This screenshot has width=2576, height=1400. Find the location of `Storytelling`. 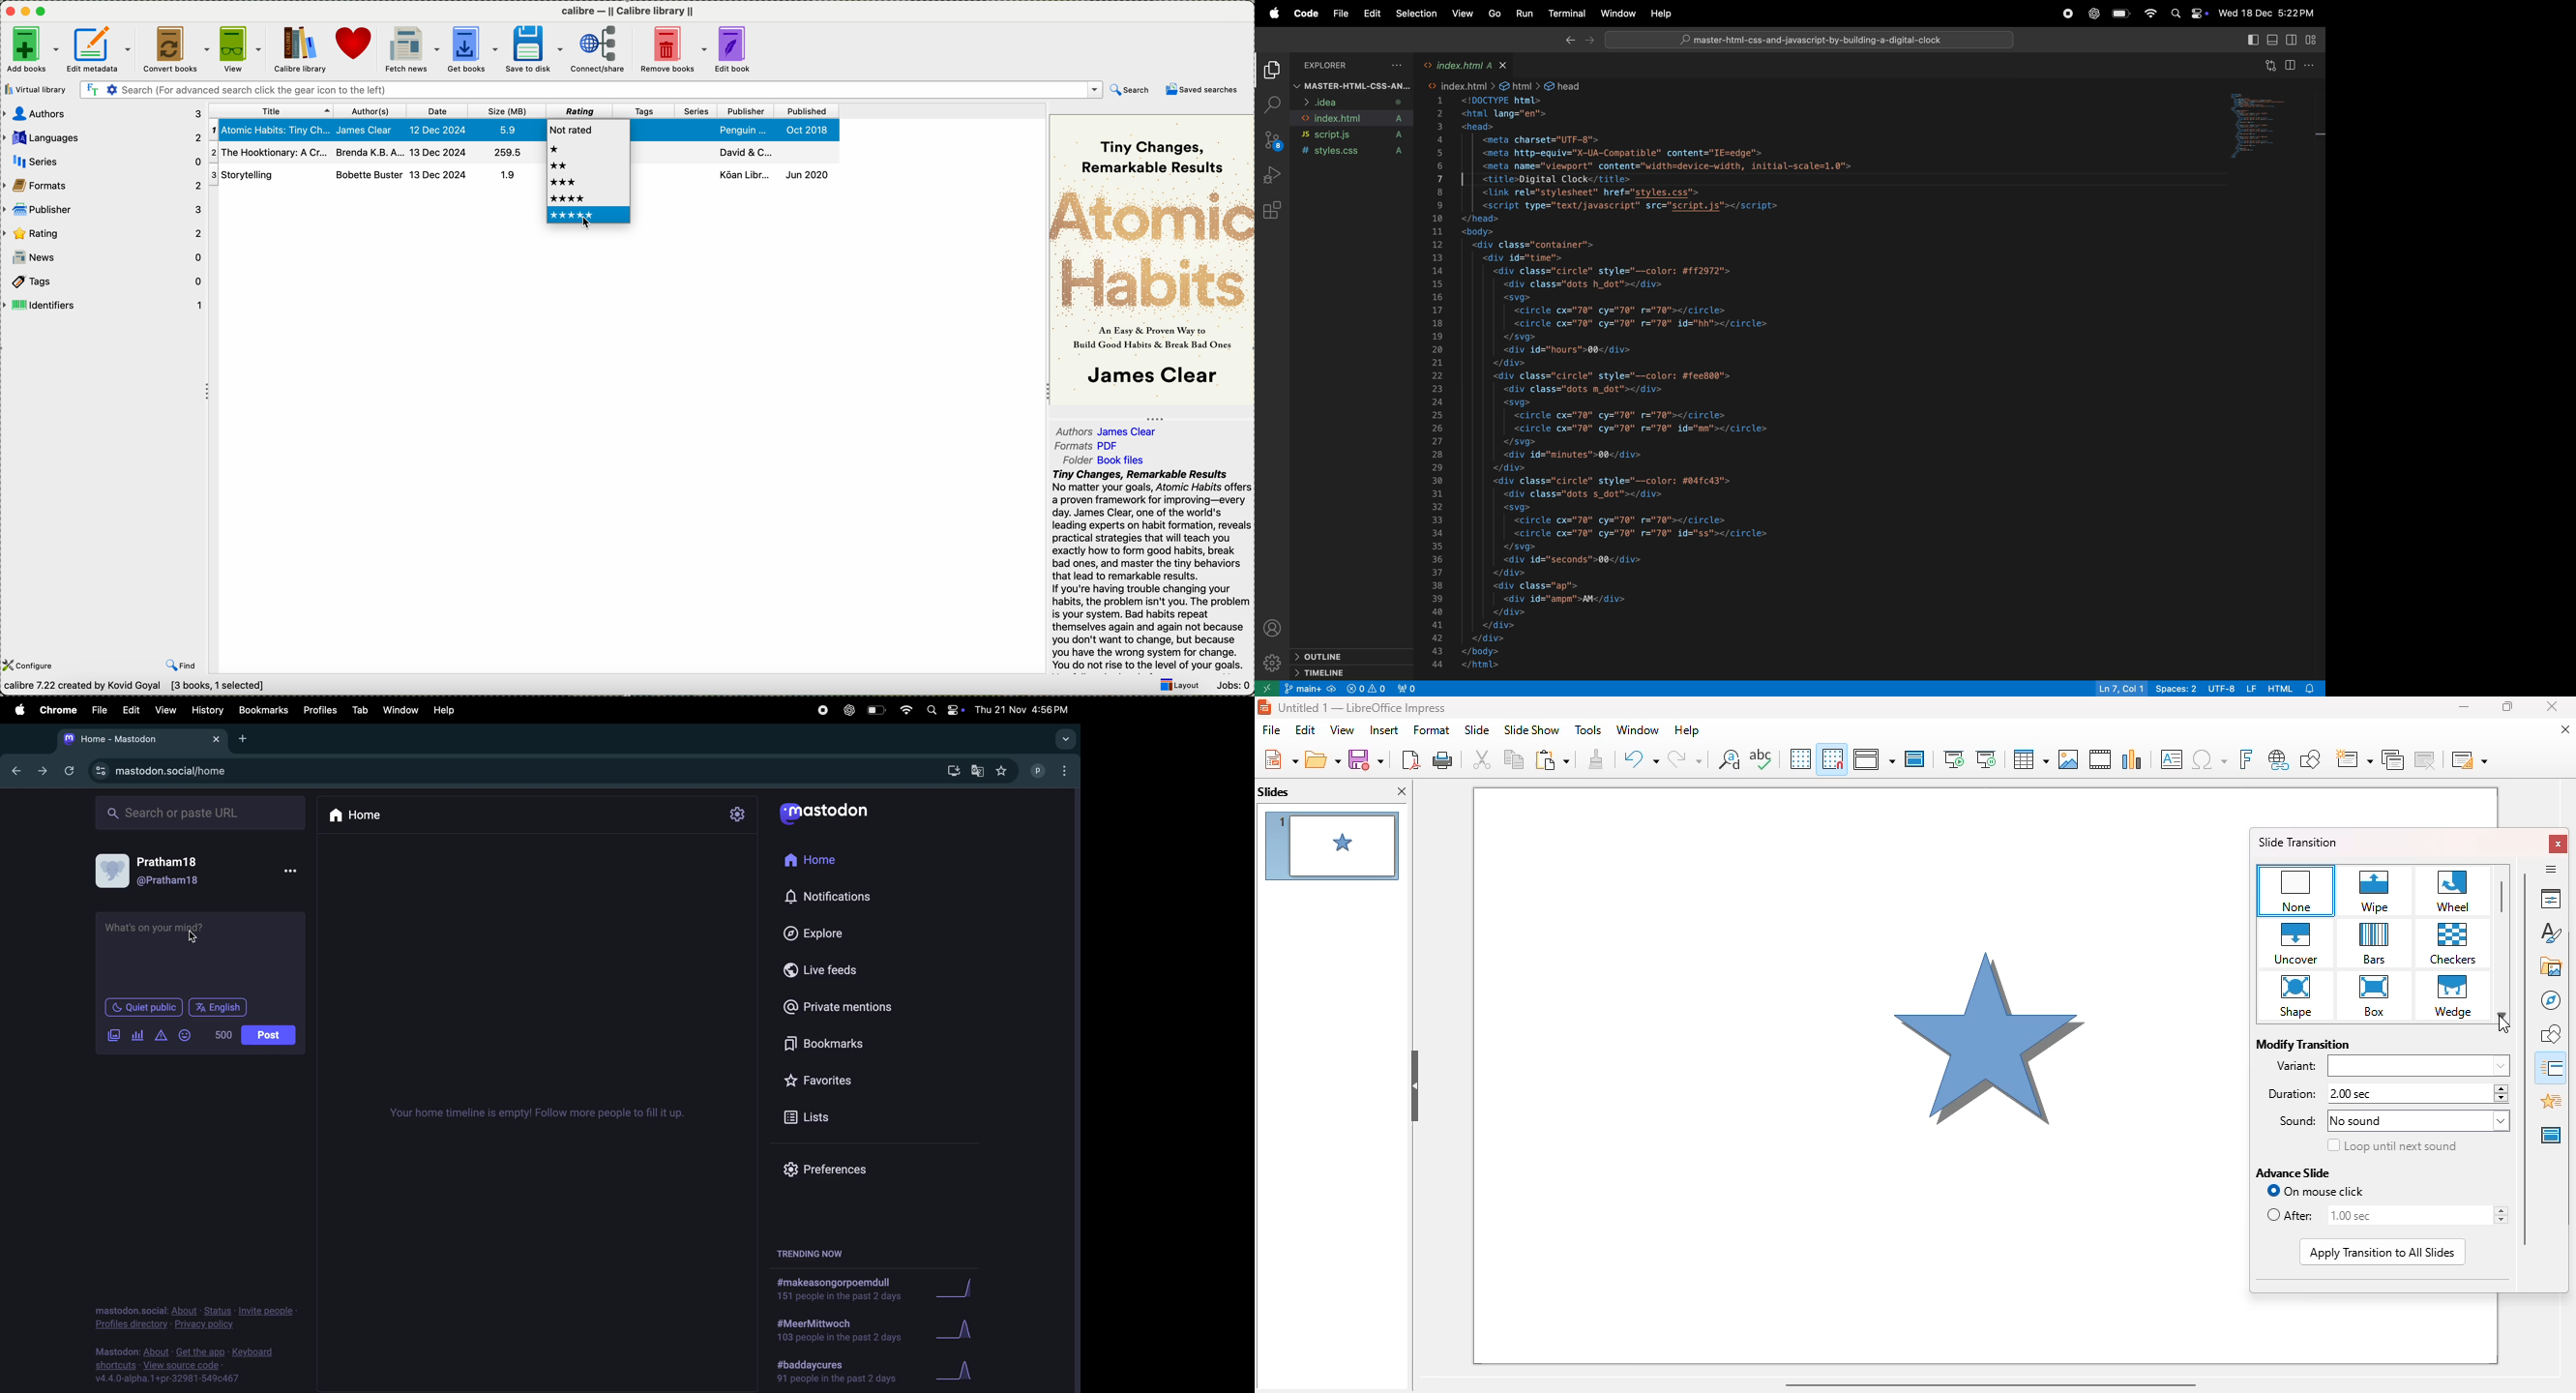

Storytelling is located at coordinates (268, 175).